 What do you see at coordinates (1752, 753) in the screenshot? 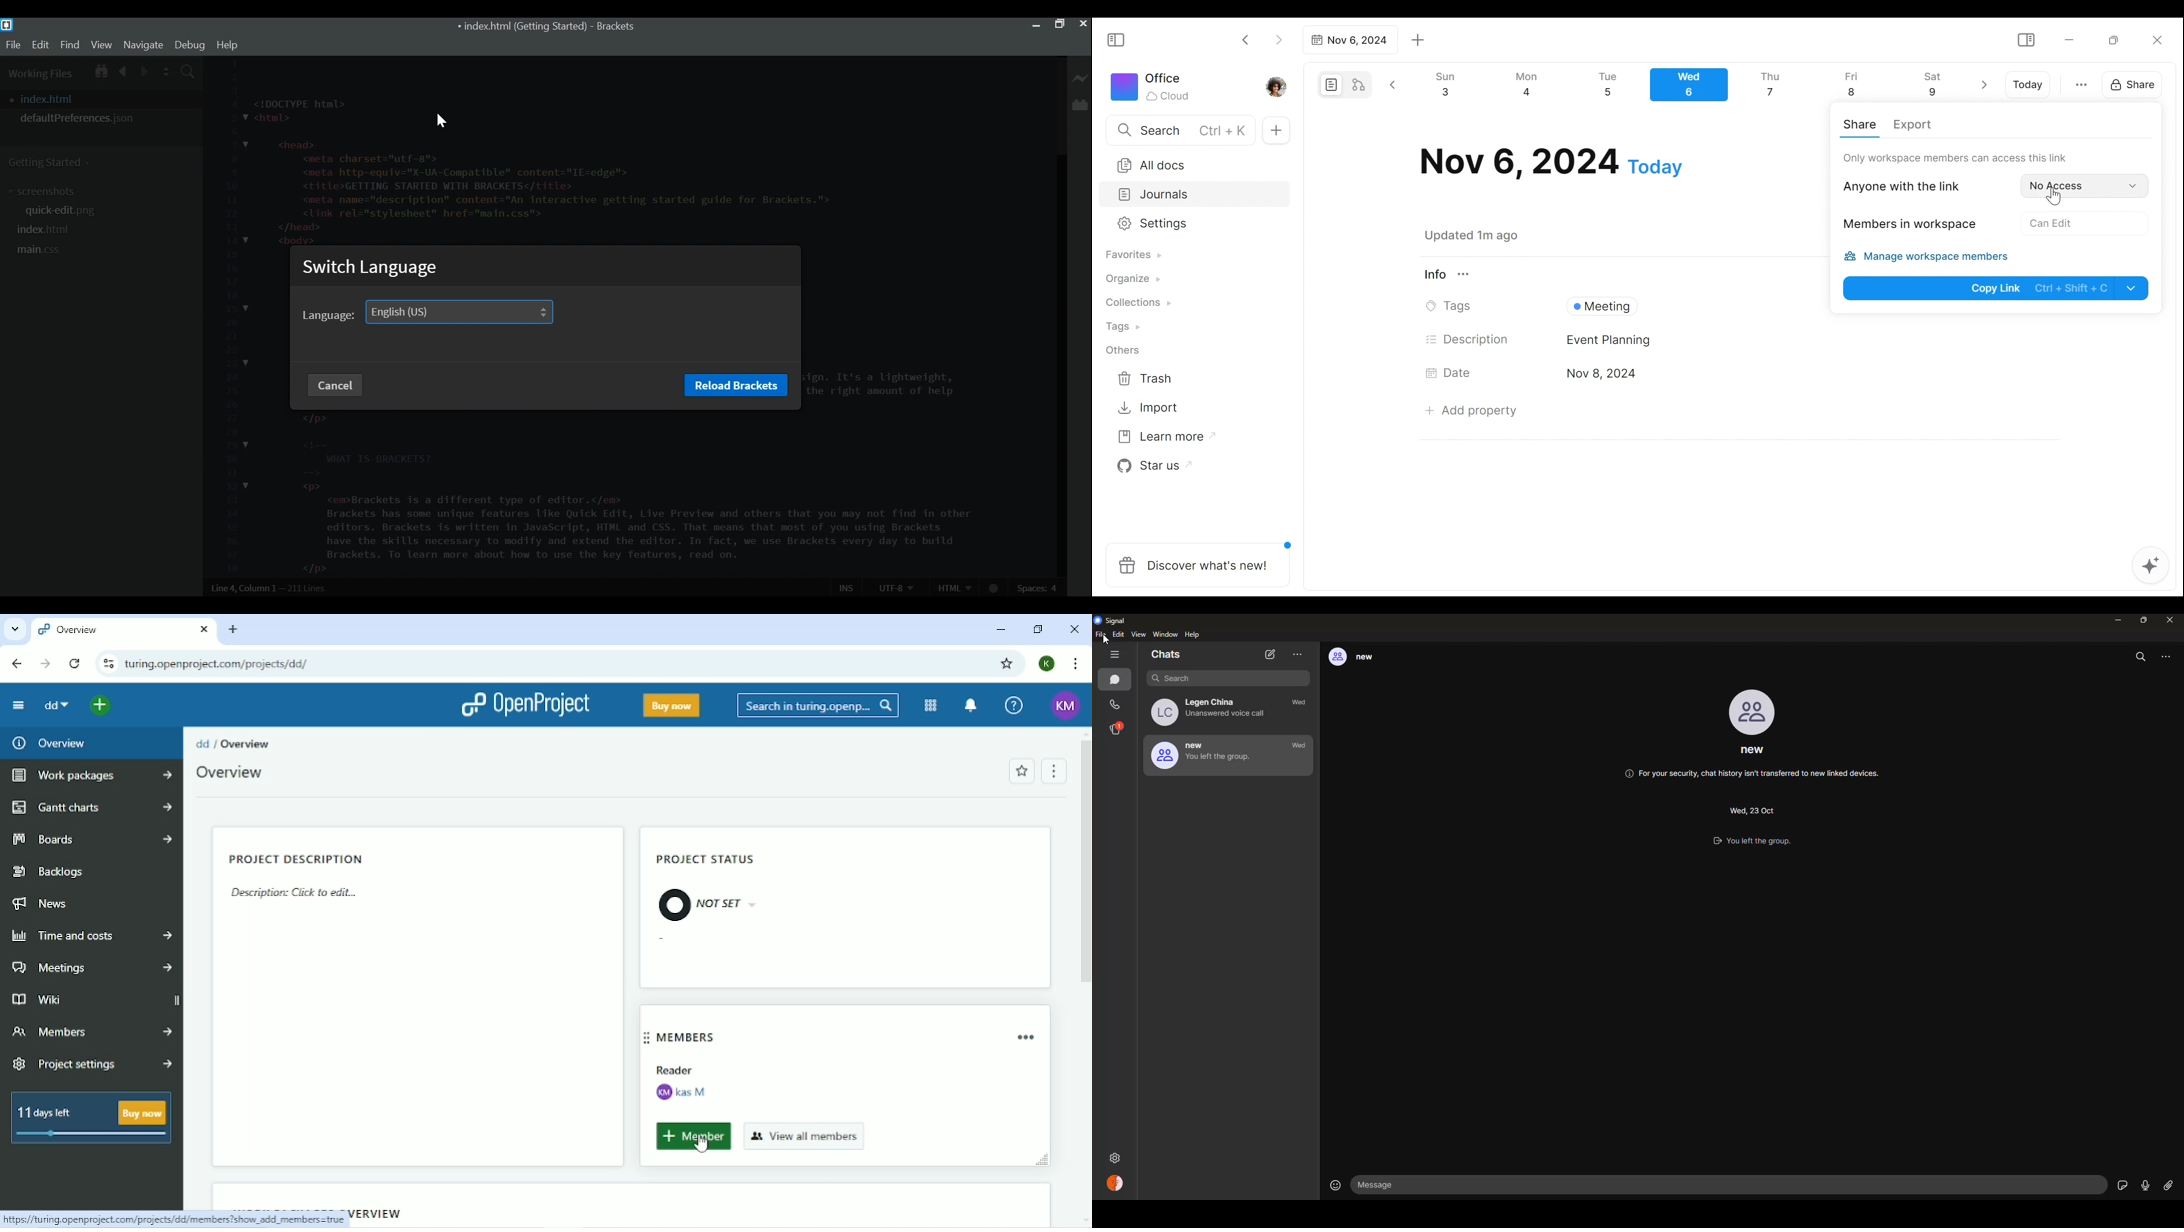
I see `new` at bounding box center [1752, 753].